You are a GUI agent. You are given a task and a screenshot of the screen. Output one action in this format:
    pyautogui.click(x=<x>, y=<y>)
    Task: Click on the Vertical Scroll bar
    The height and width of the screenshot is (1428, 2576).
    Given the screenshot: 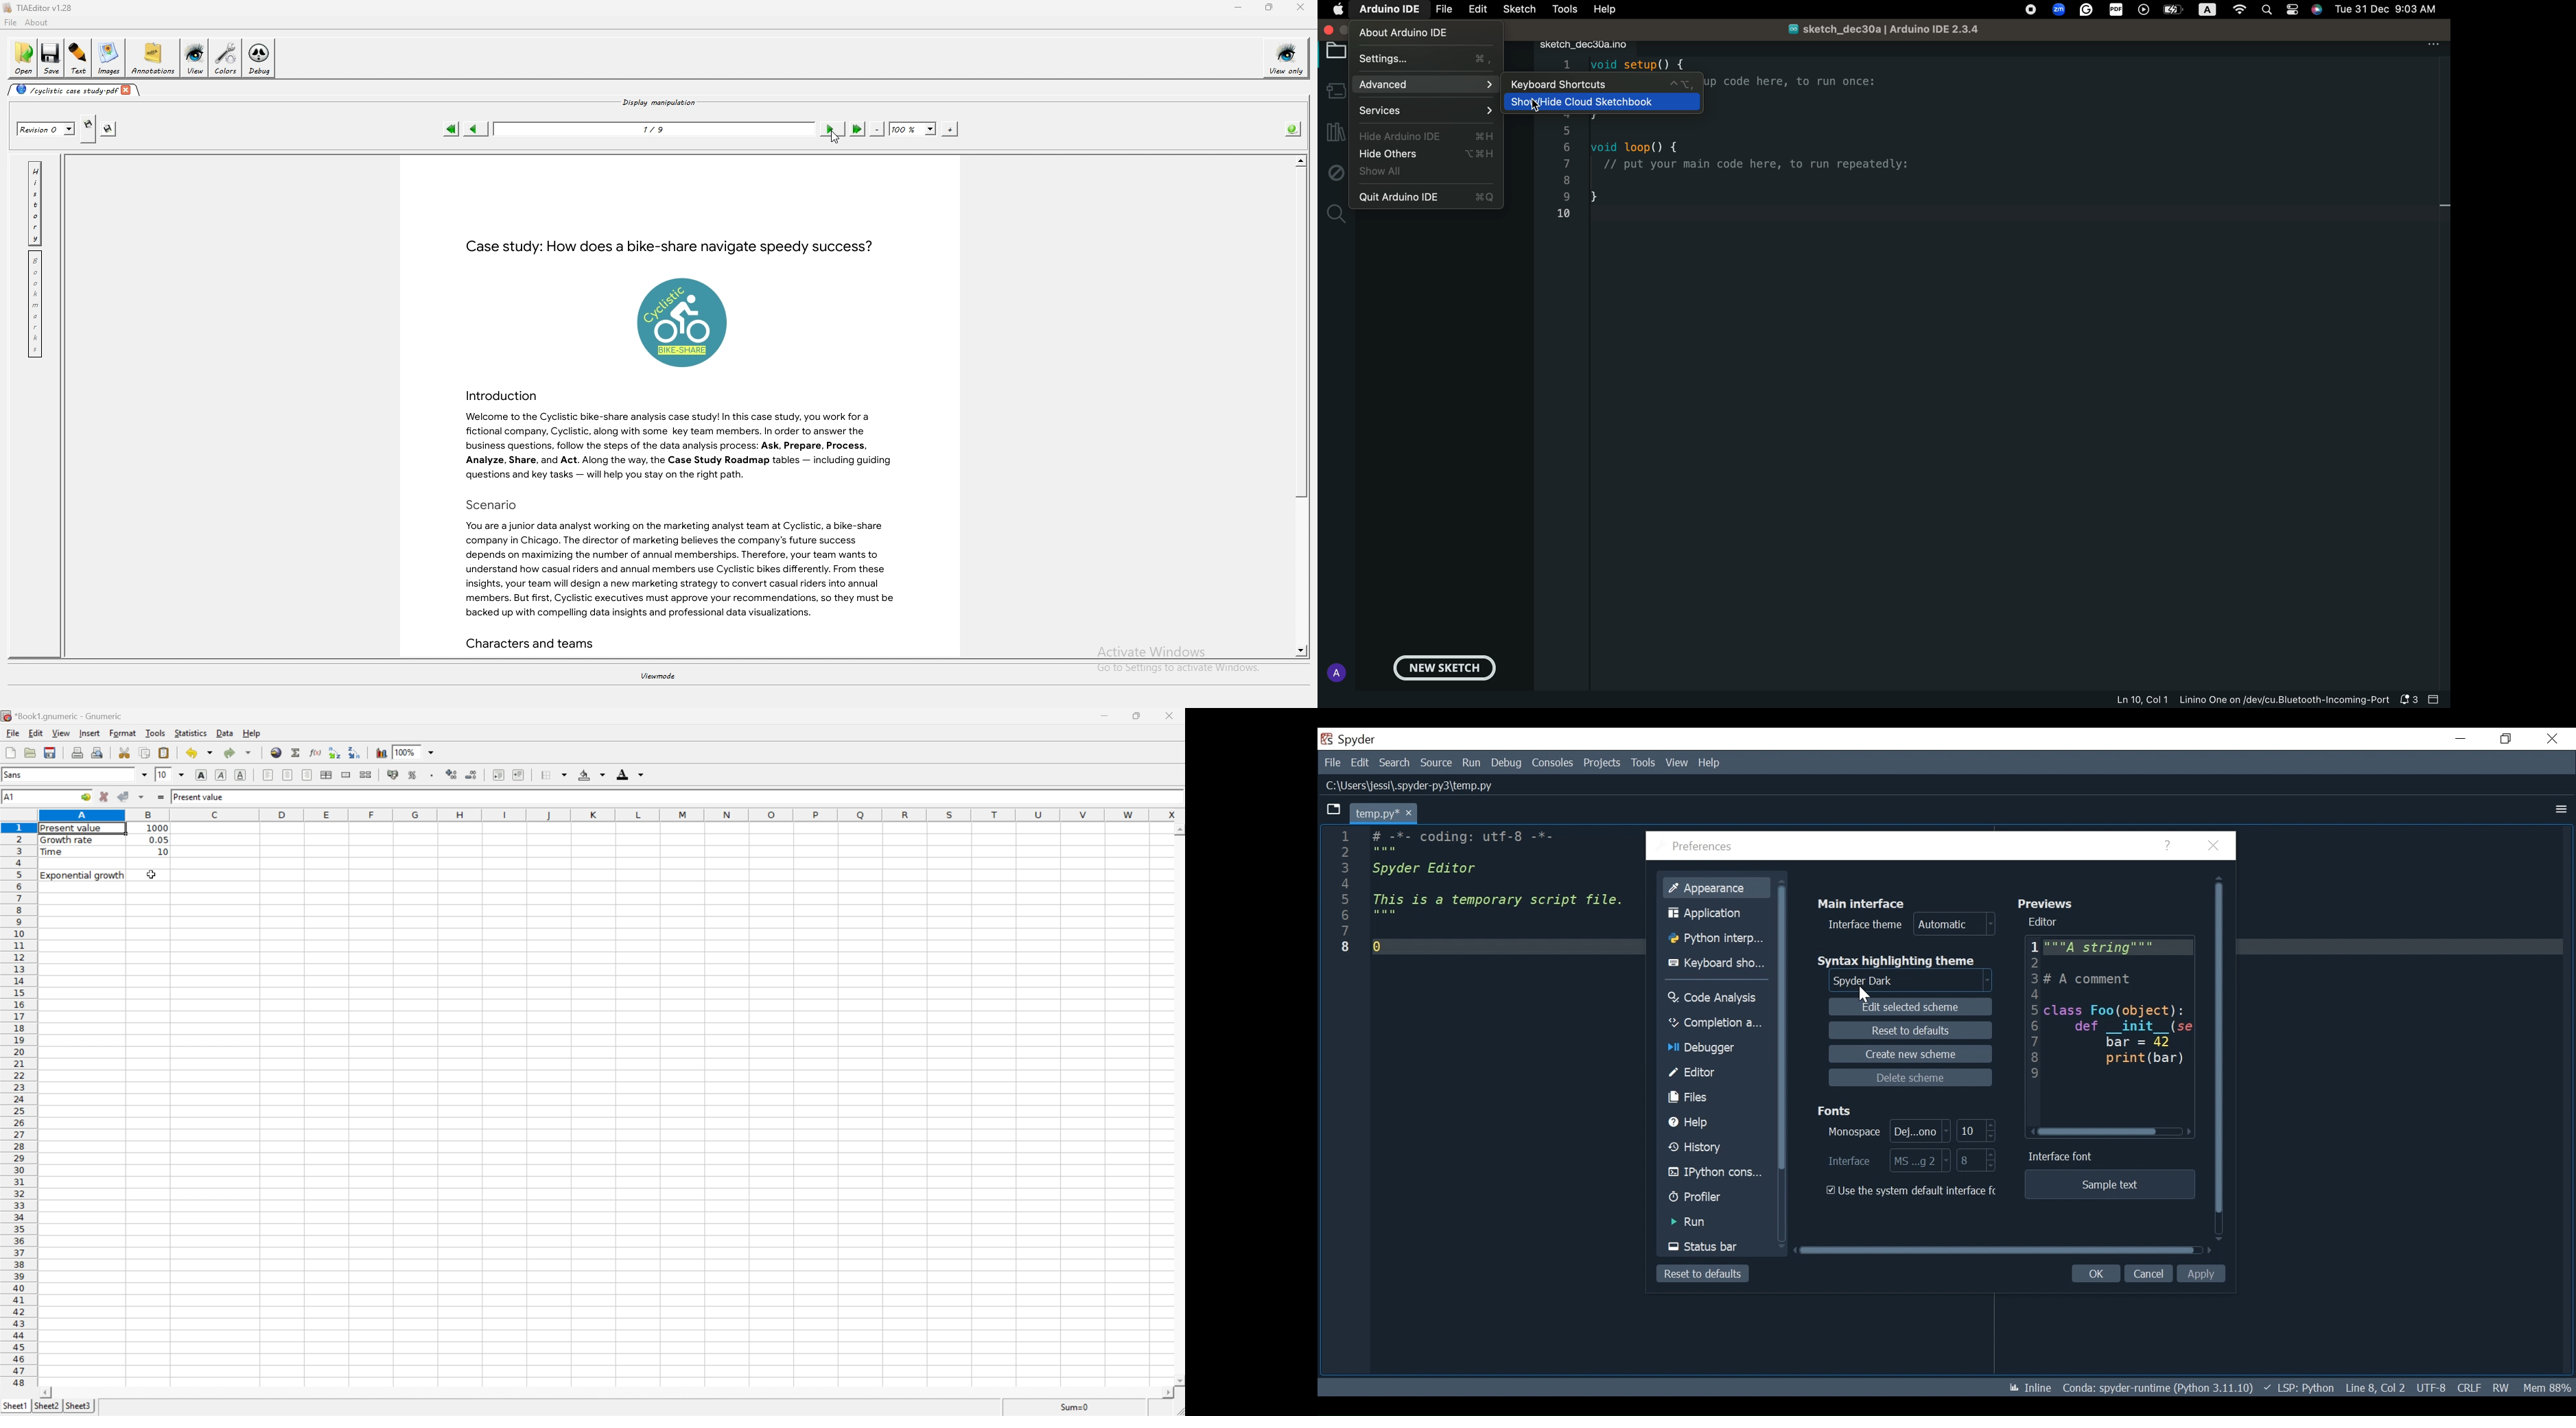 What is the action you would take?
    pyautogui.click(x=2220, y=1048)
    